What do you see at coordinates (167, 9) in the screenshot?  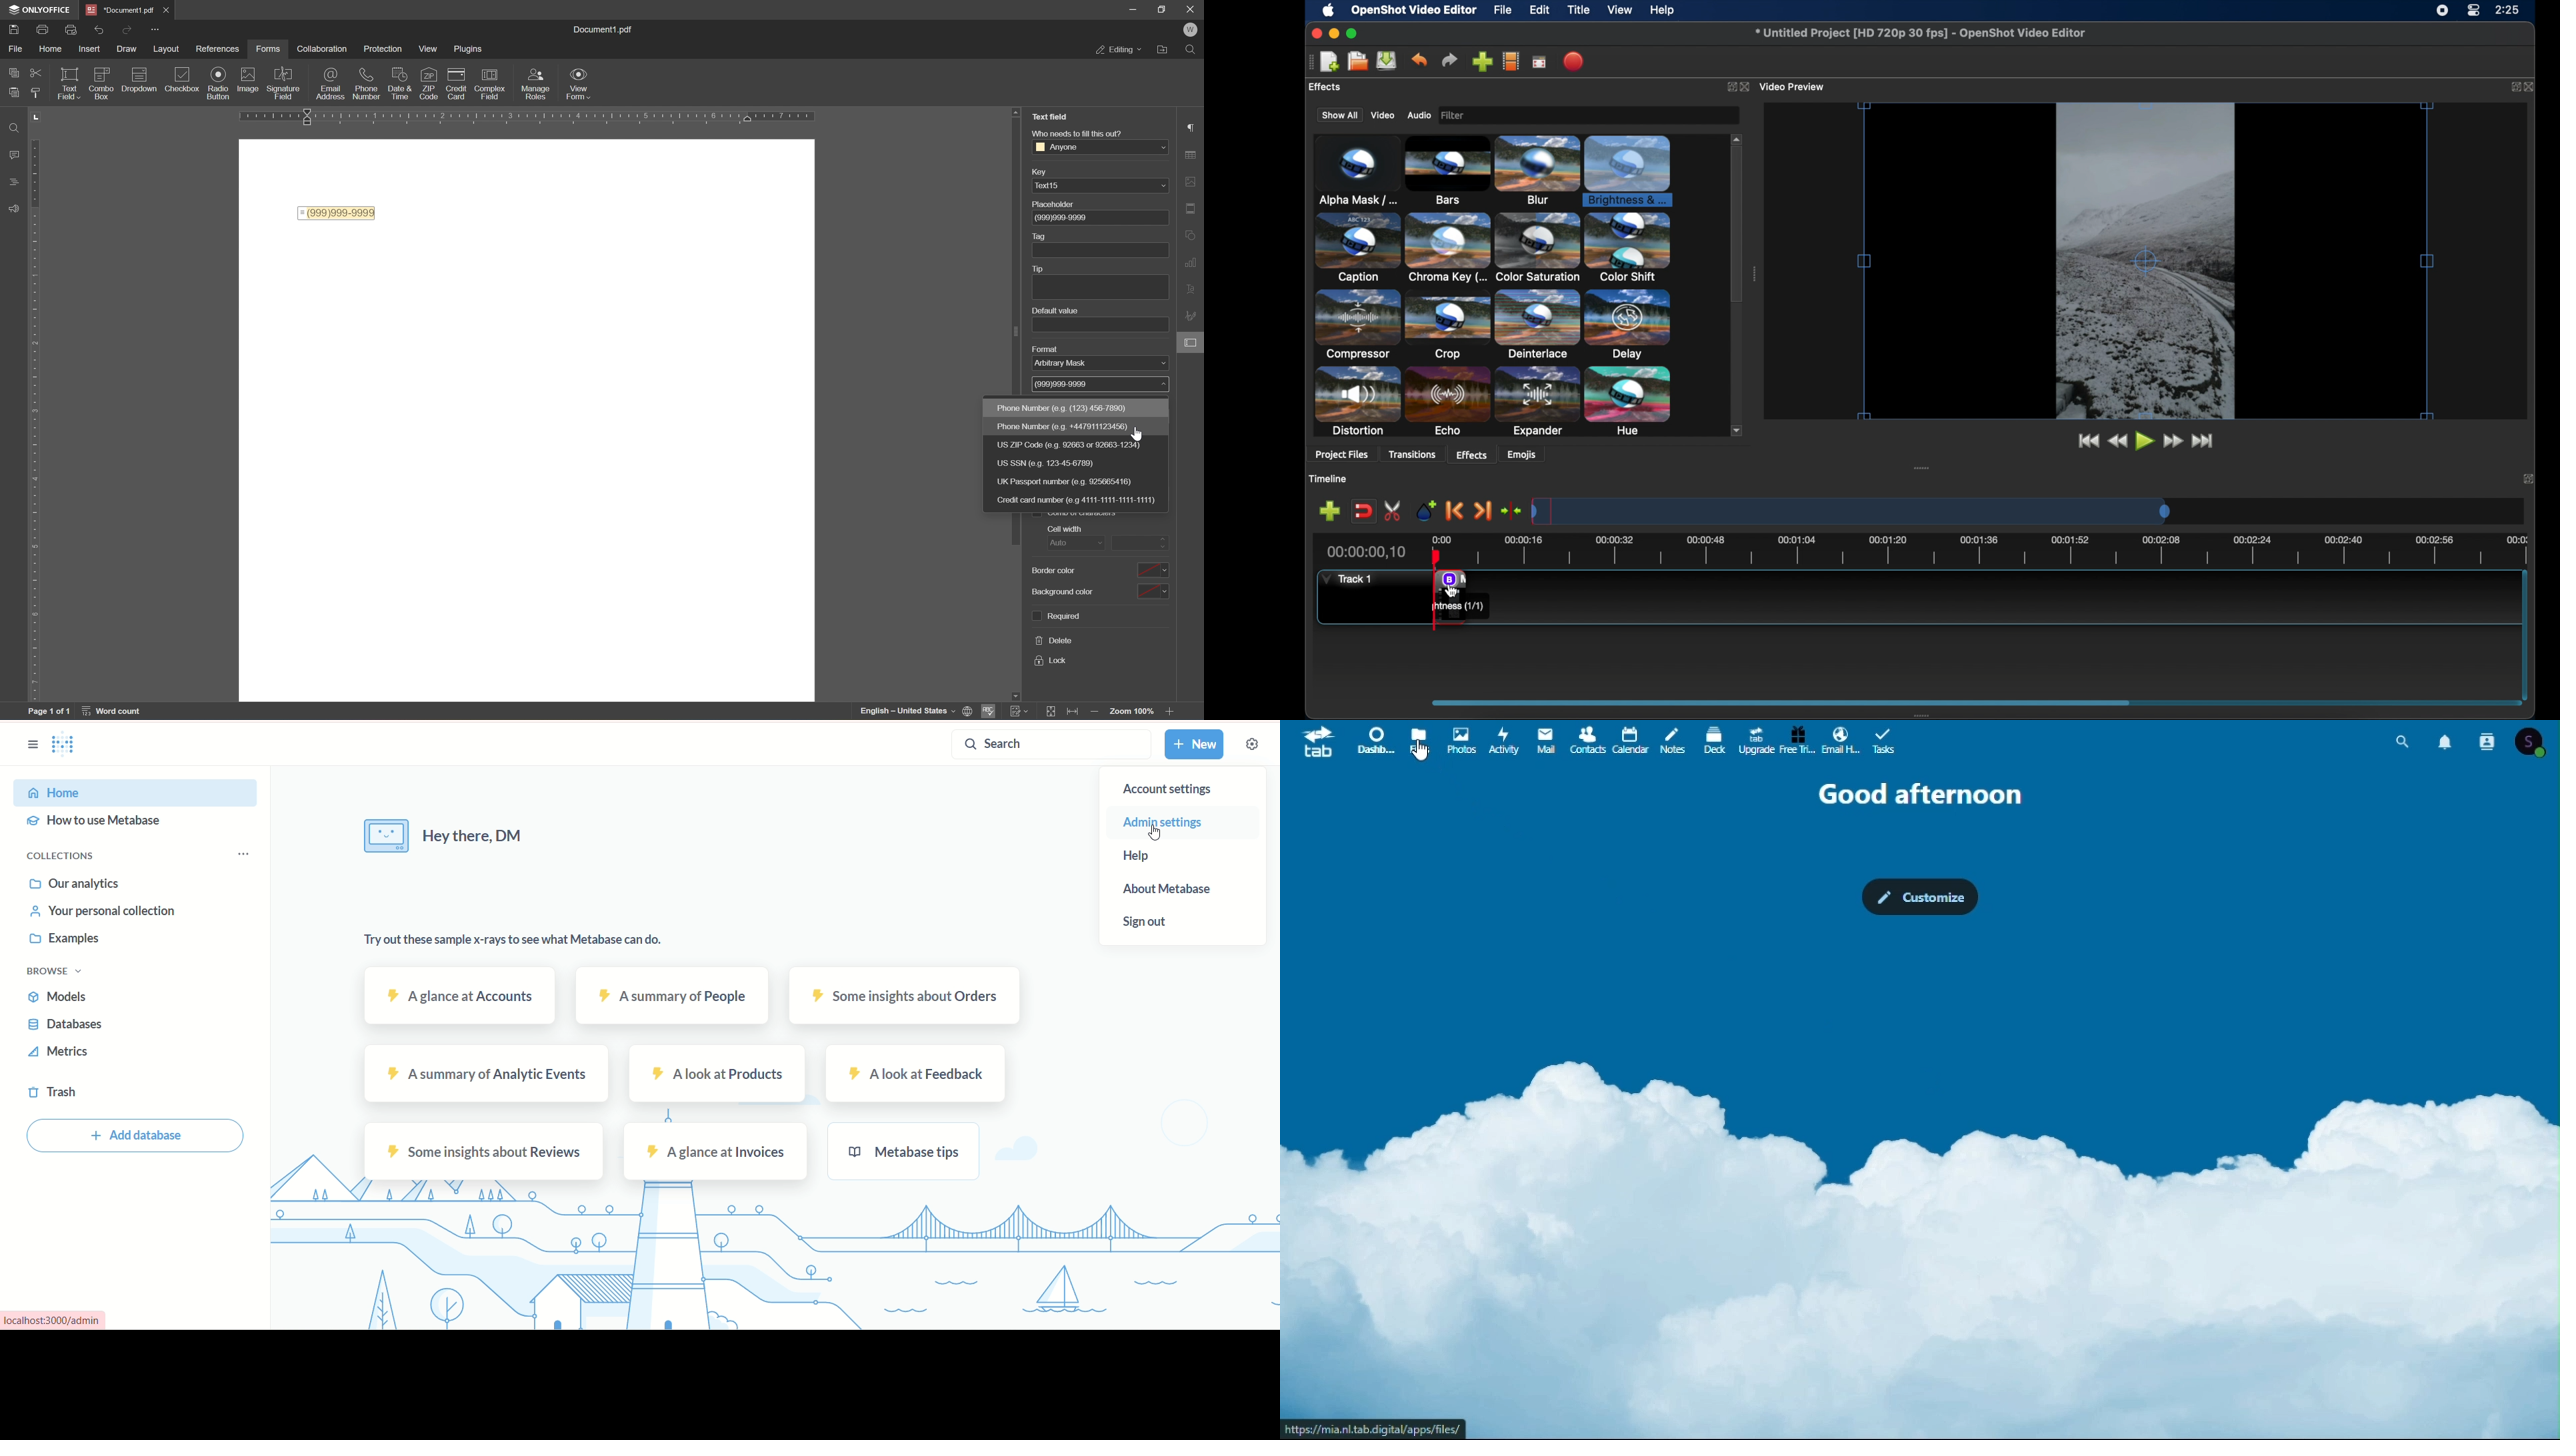 I see `close` at bounding box center [167, 9].